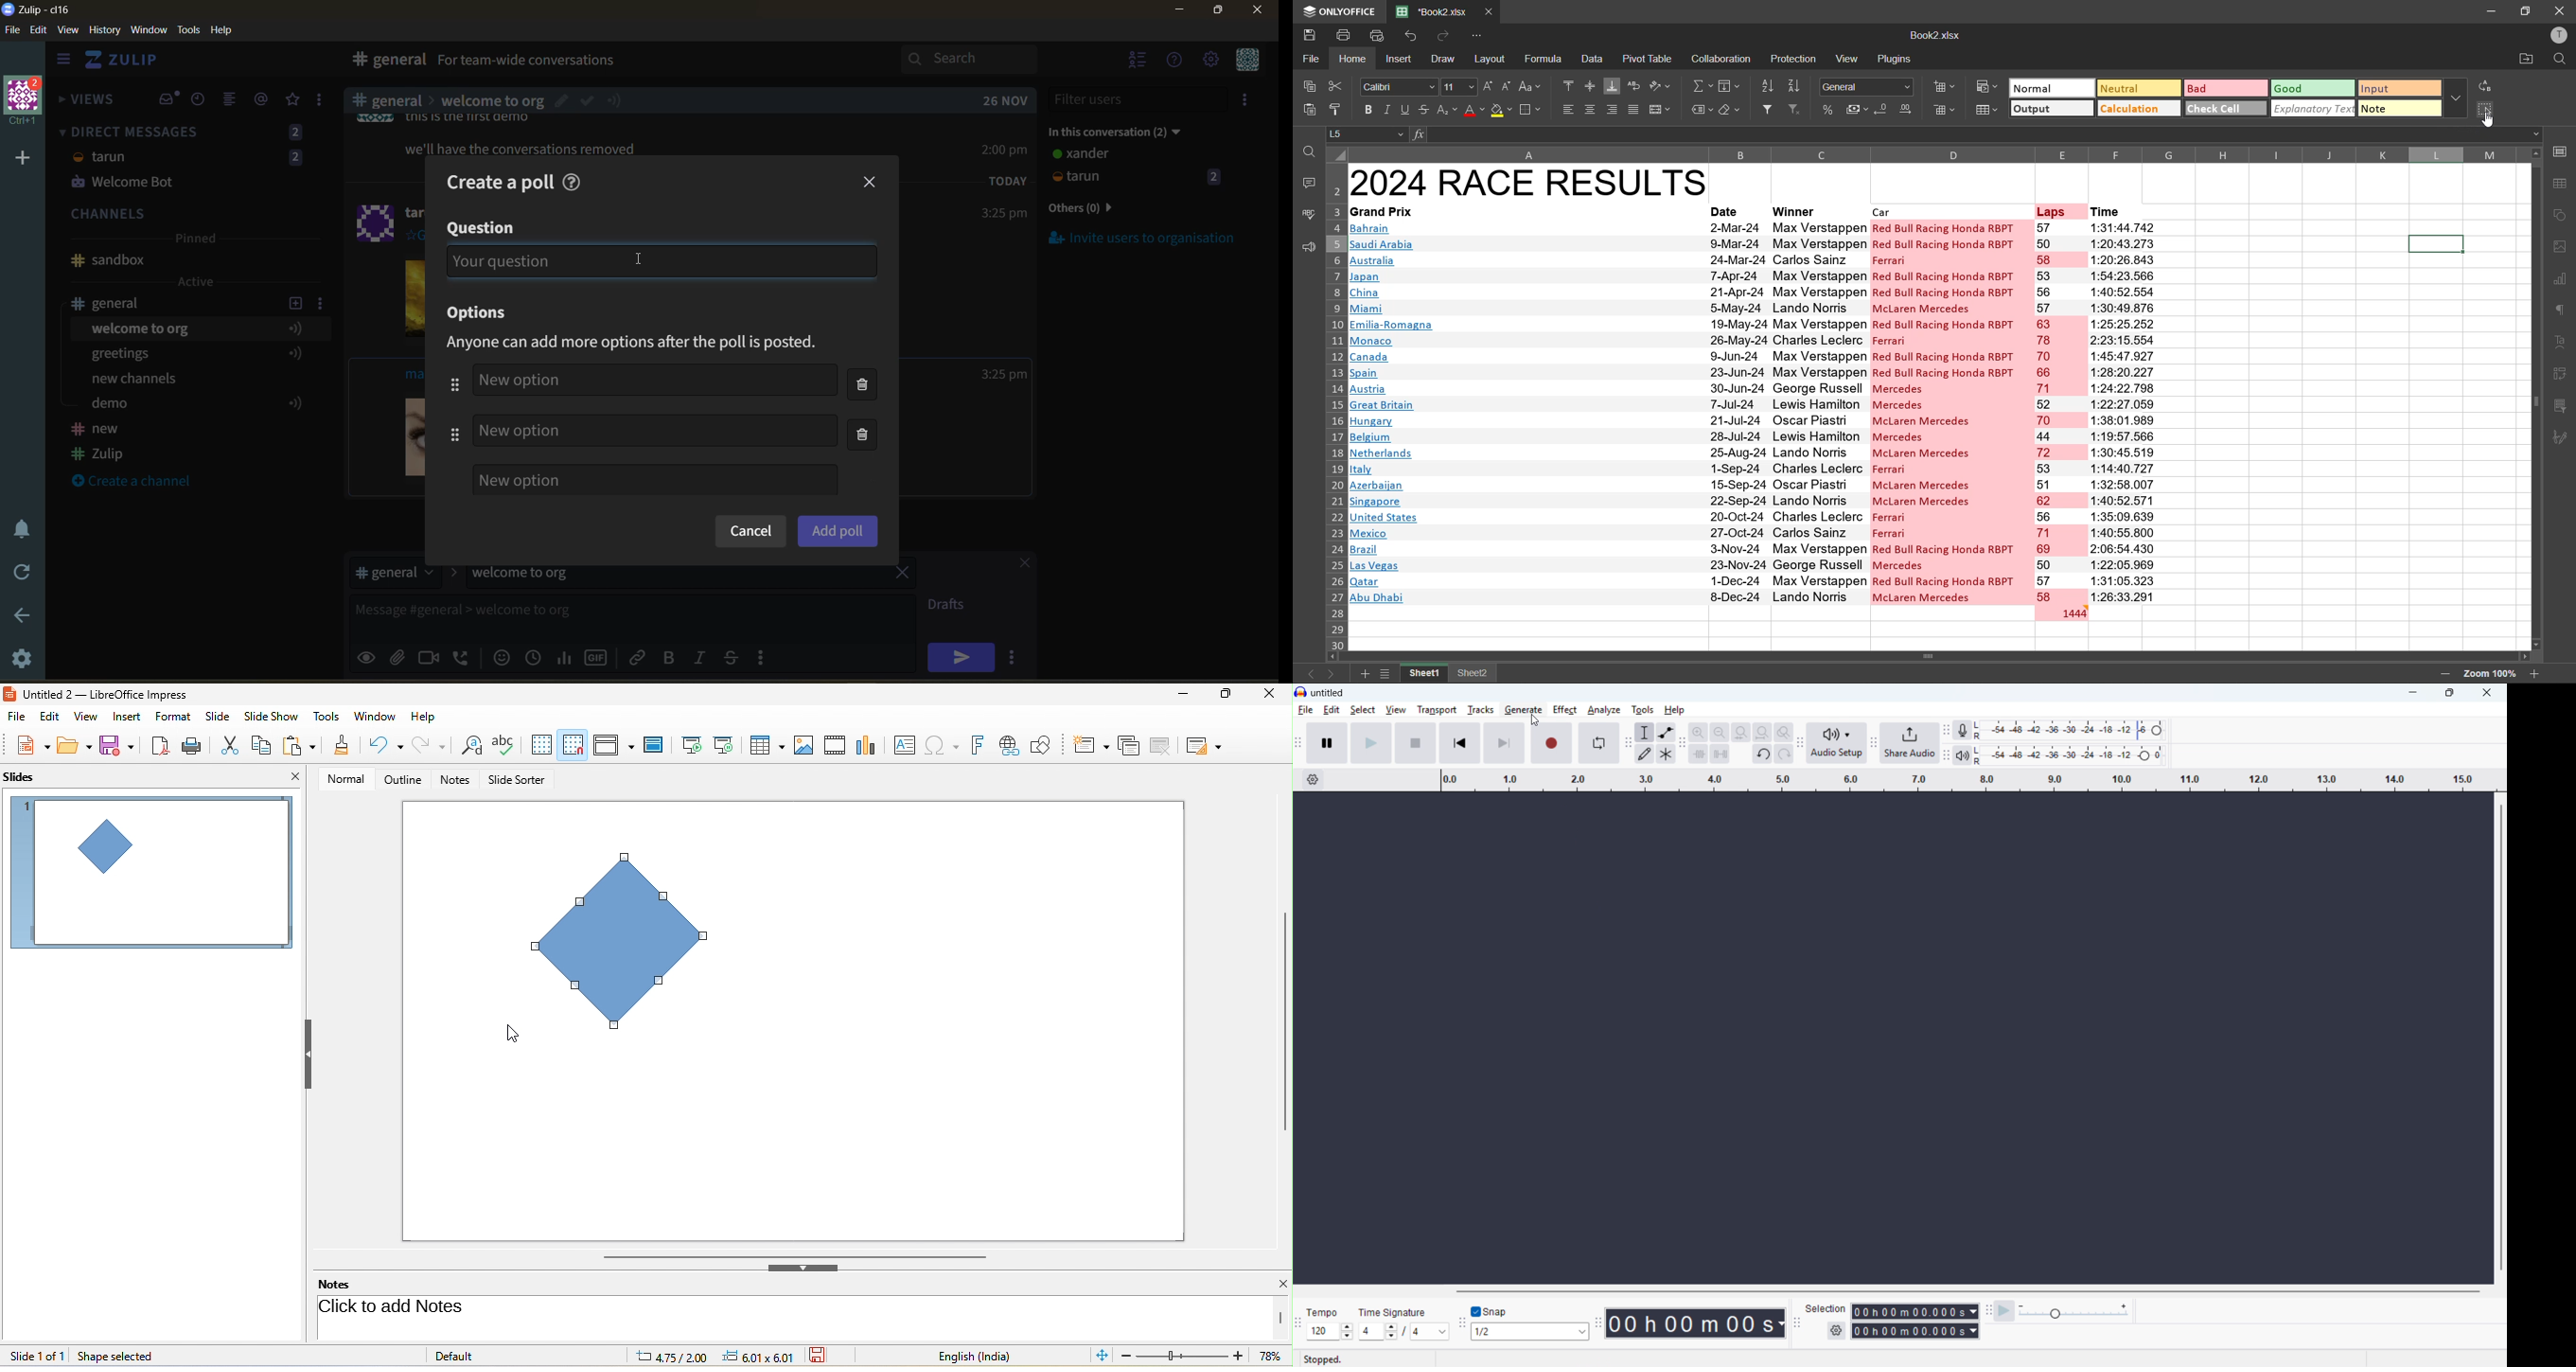 Image resolution: width=2576 pixels, height=1372 pixels. What do you see at coordinates (1205, 1358) in the screenshot?
I see `zoom` at bounding box center [1205, 1358].